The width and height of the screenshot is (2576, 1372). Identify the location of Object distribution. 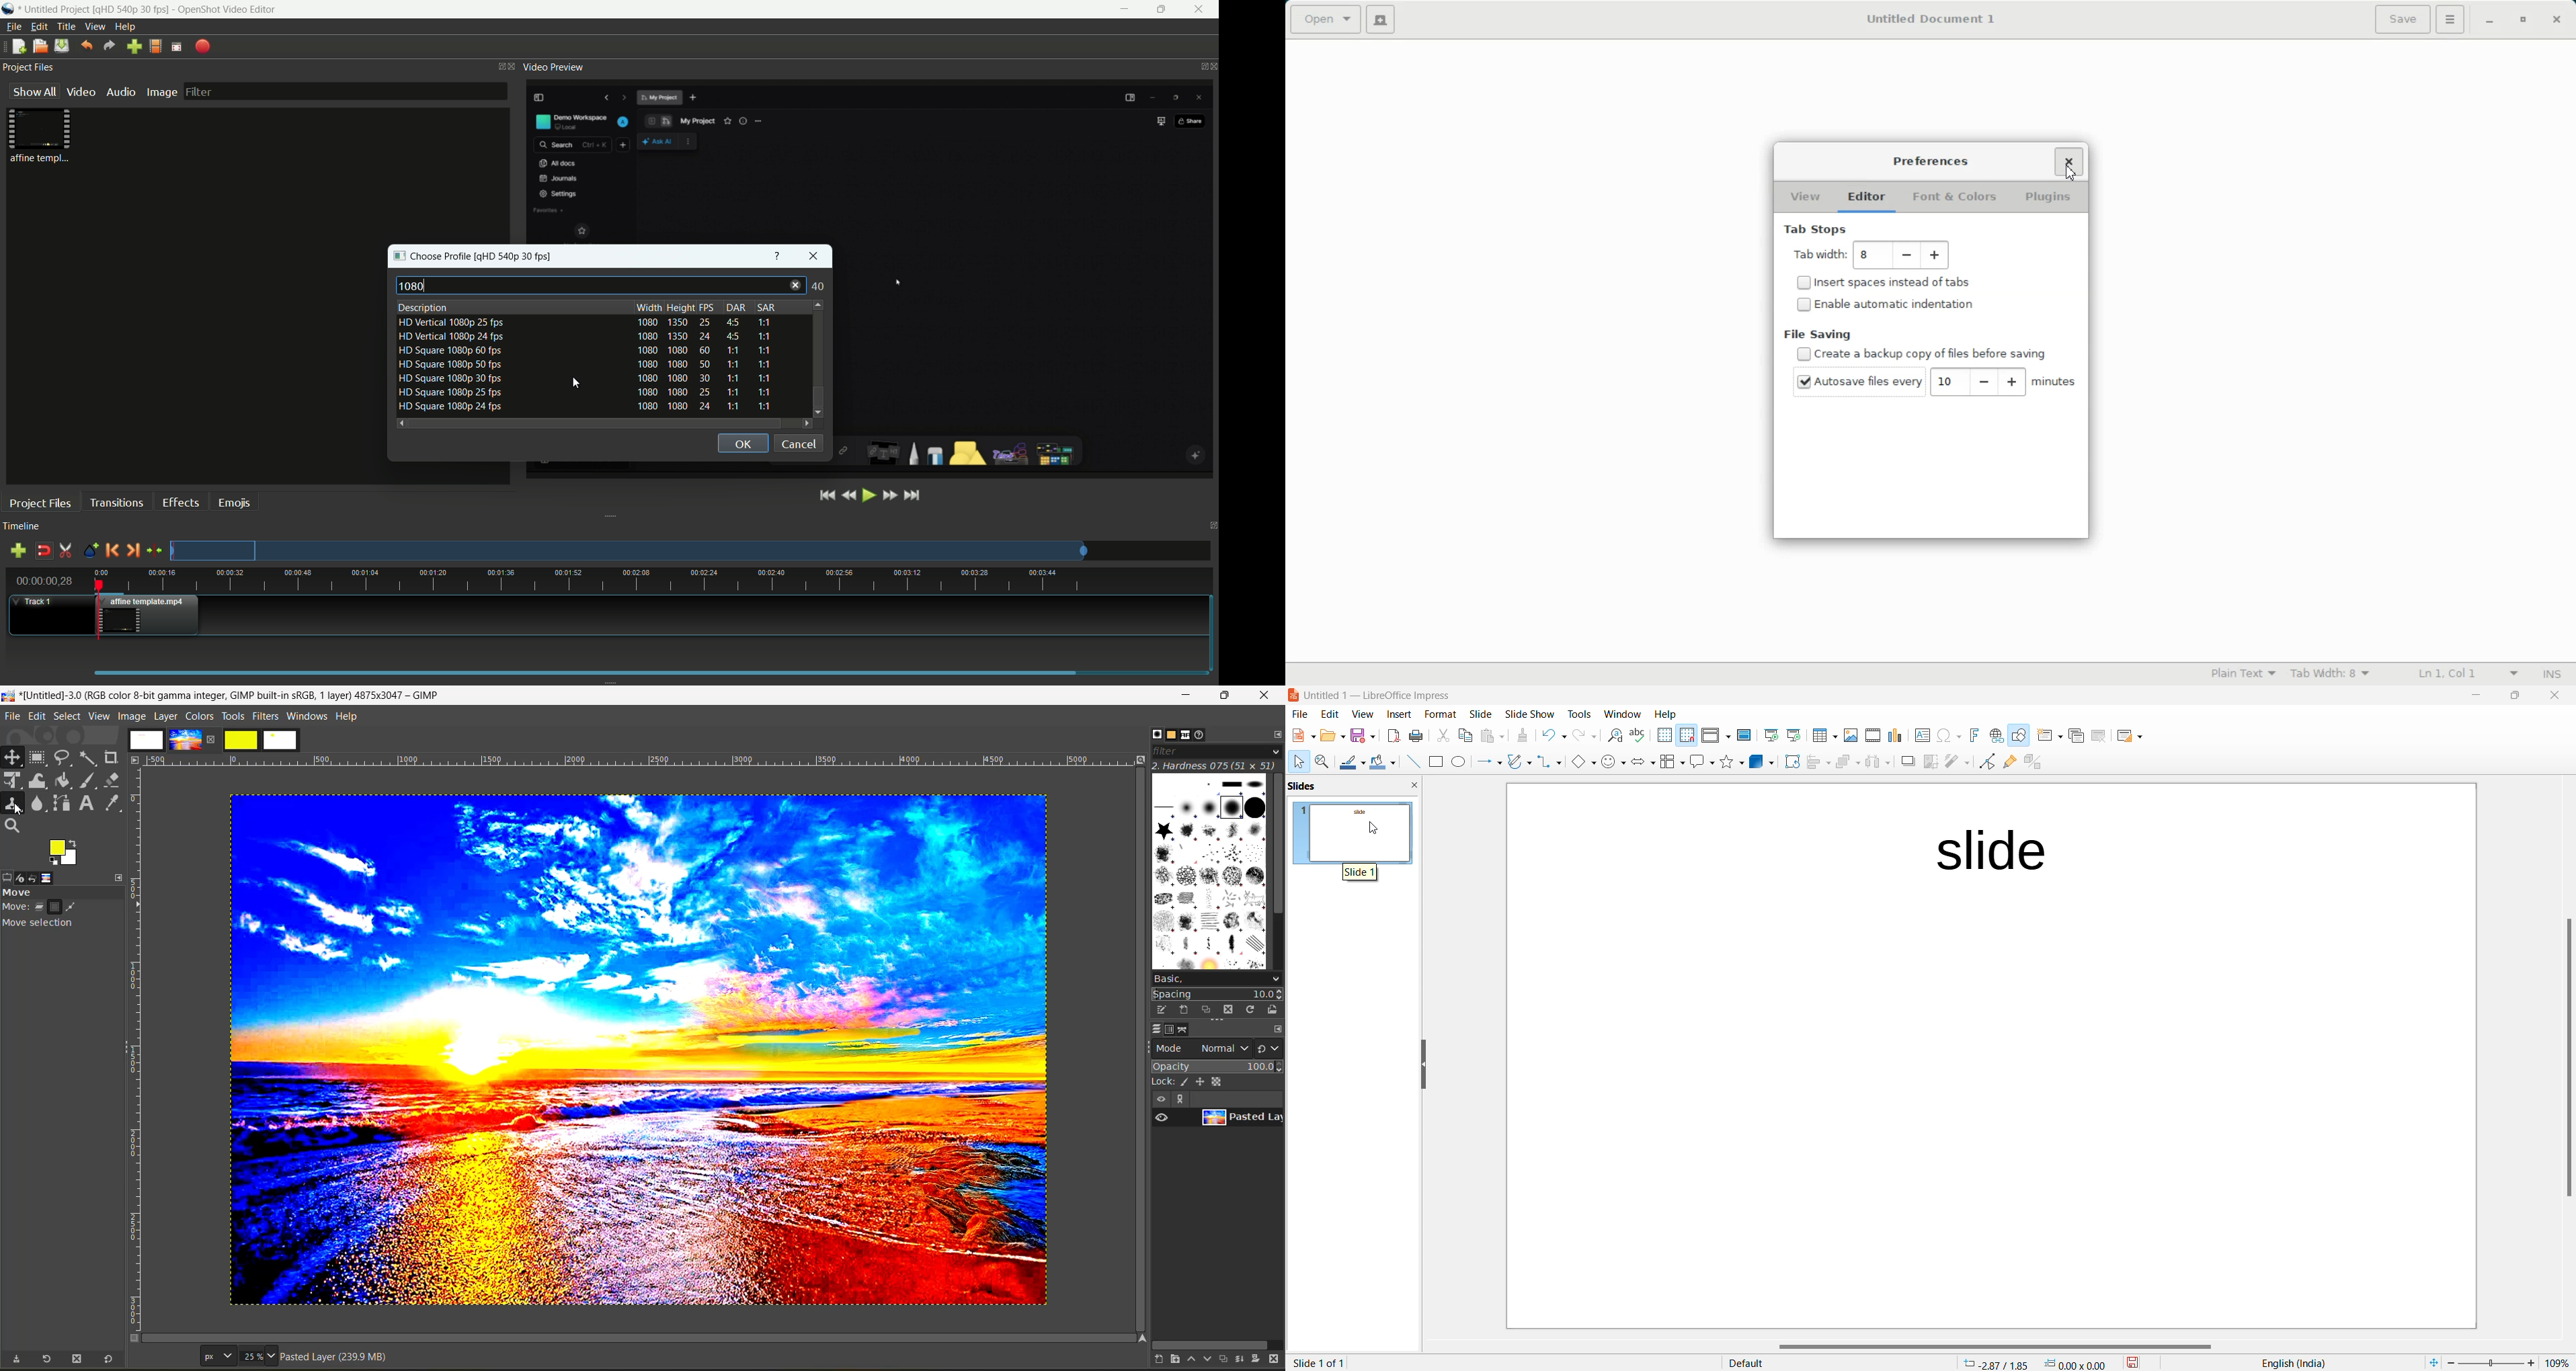
(1876, 762).